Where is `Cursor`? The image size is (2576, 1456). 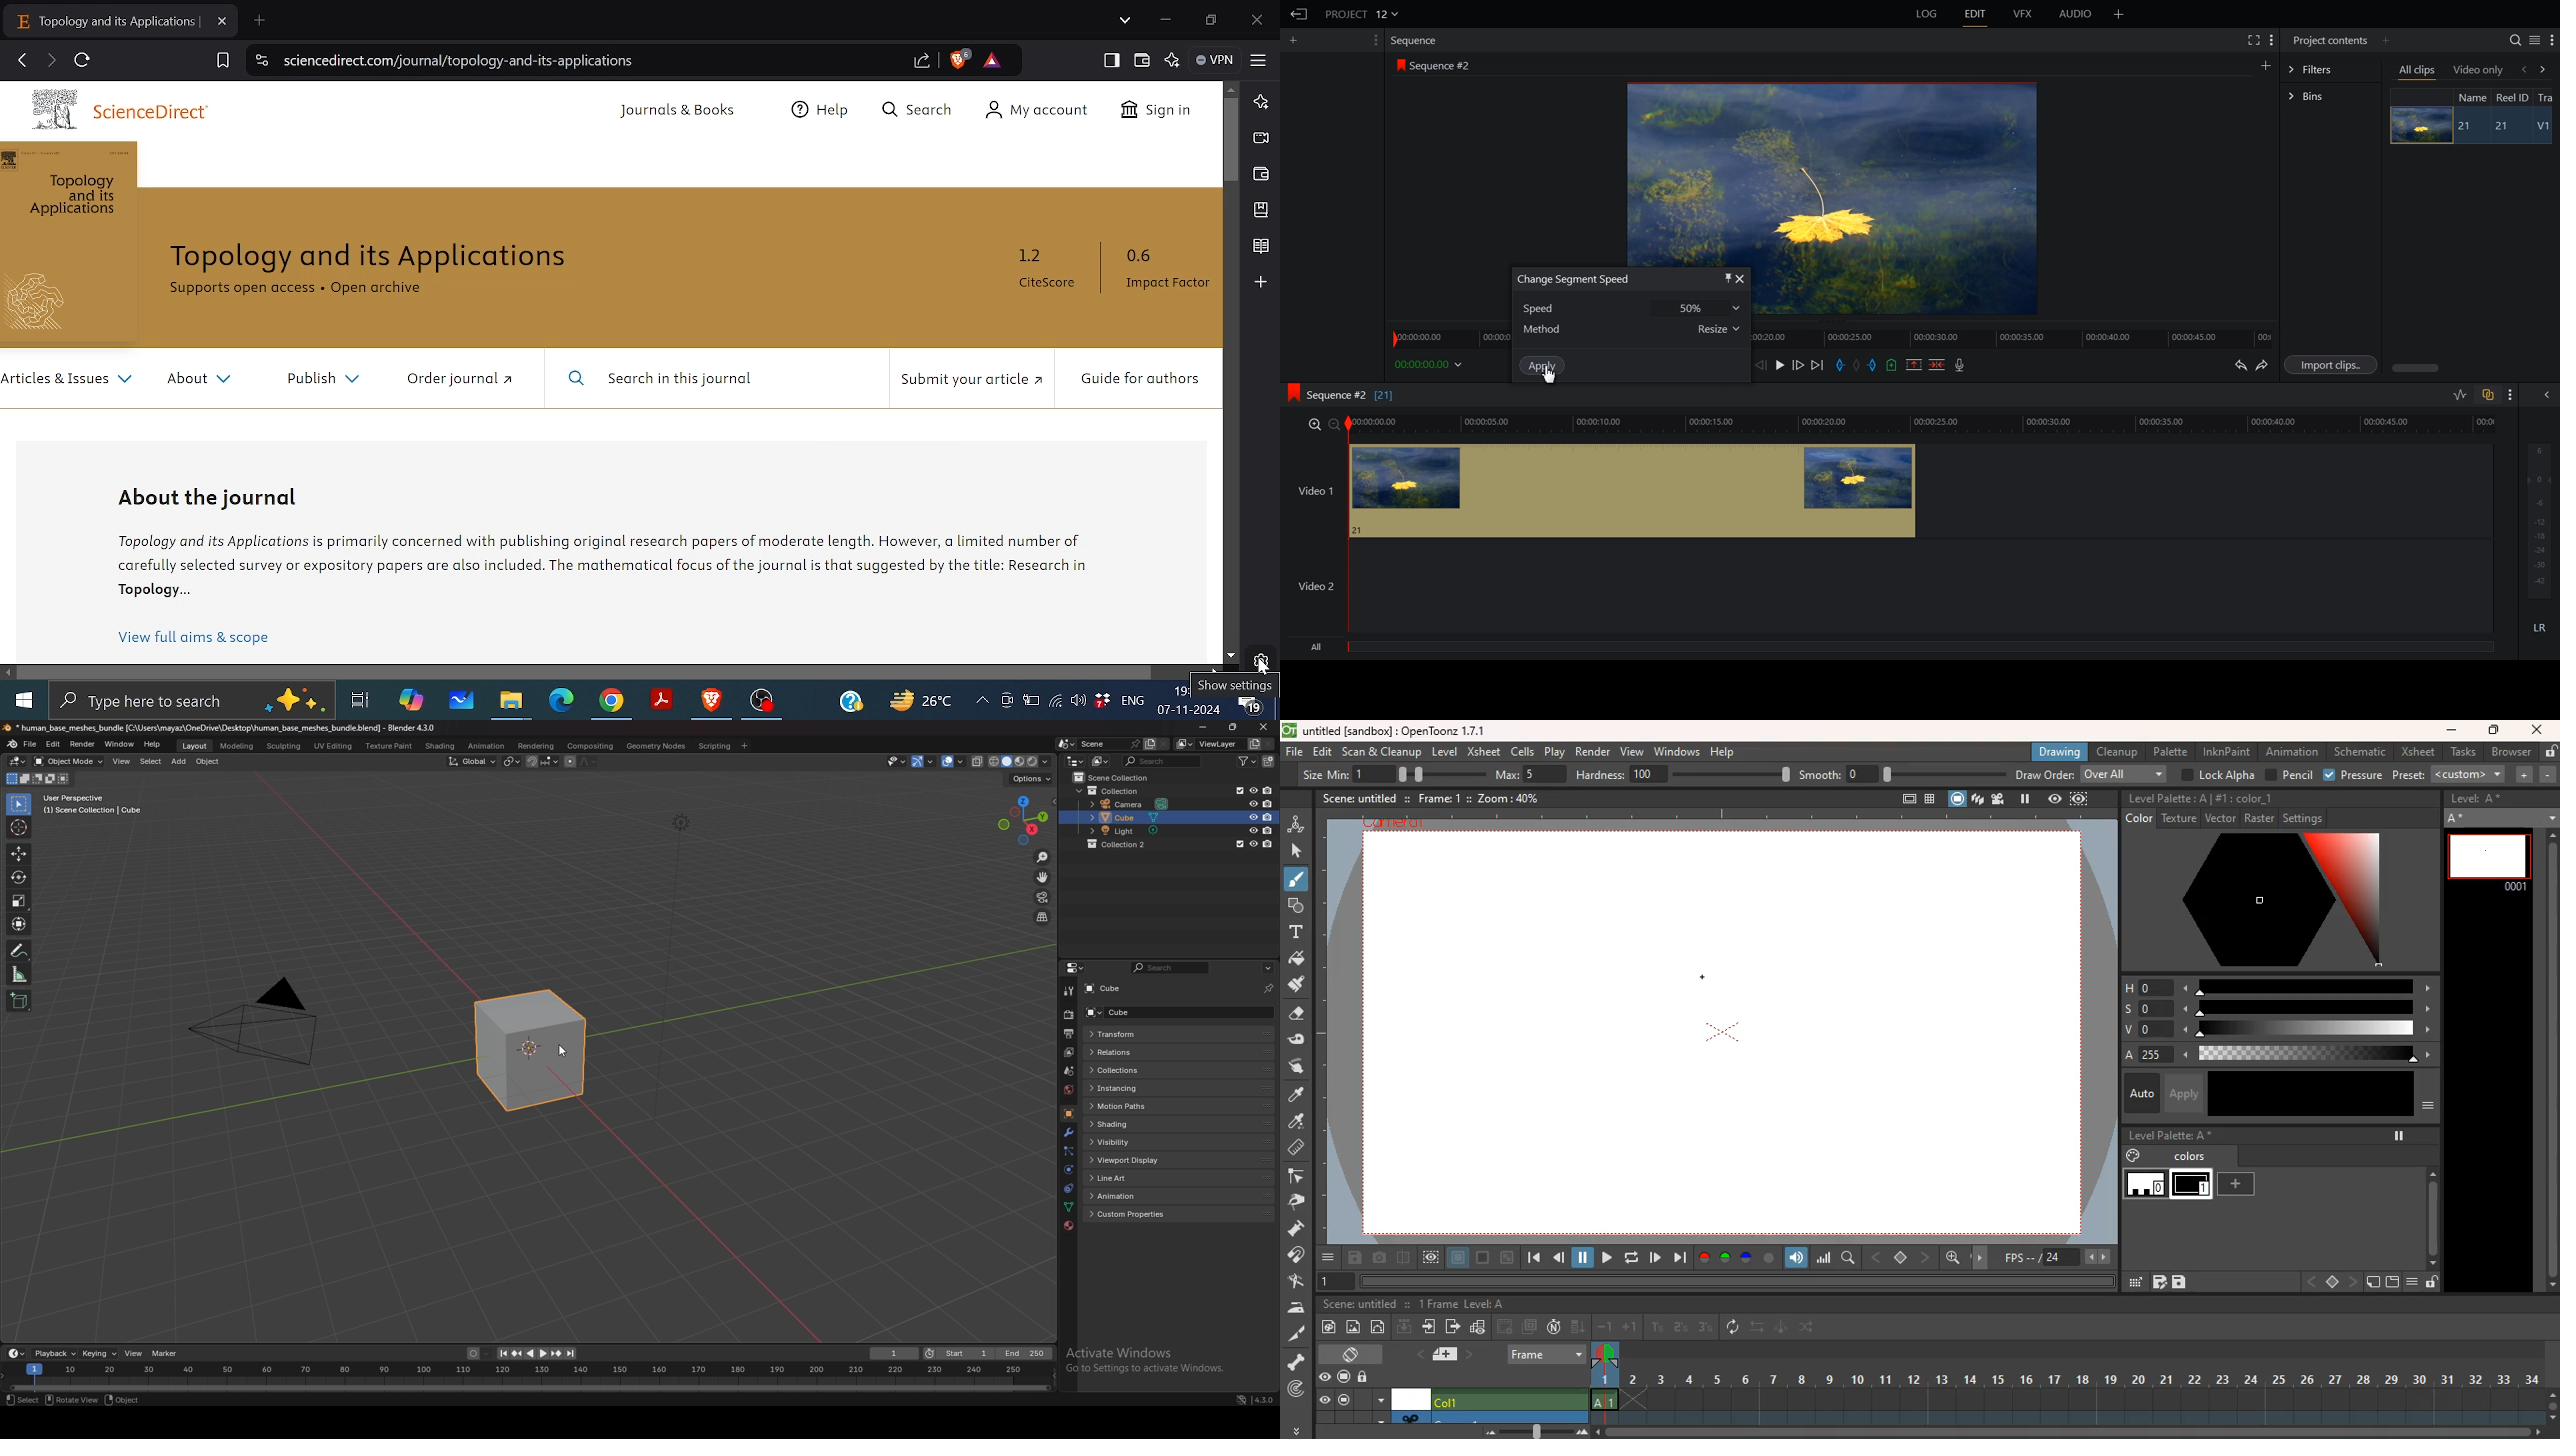
Cursor is located at coordinates (1300, 888).